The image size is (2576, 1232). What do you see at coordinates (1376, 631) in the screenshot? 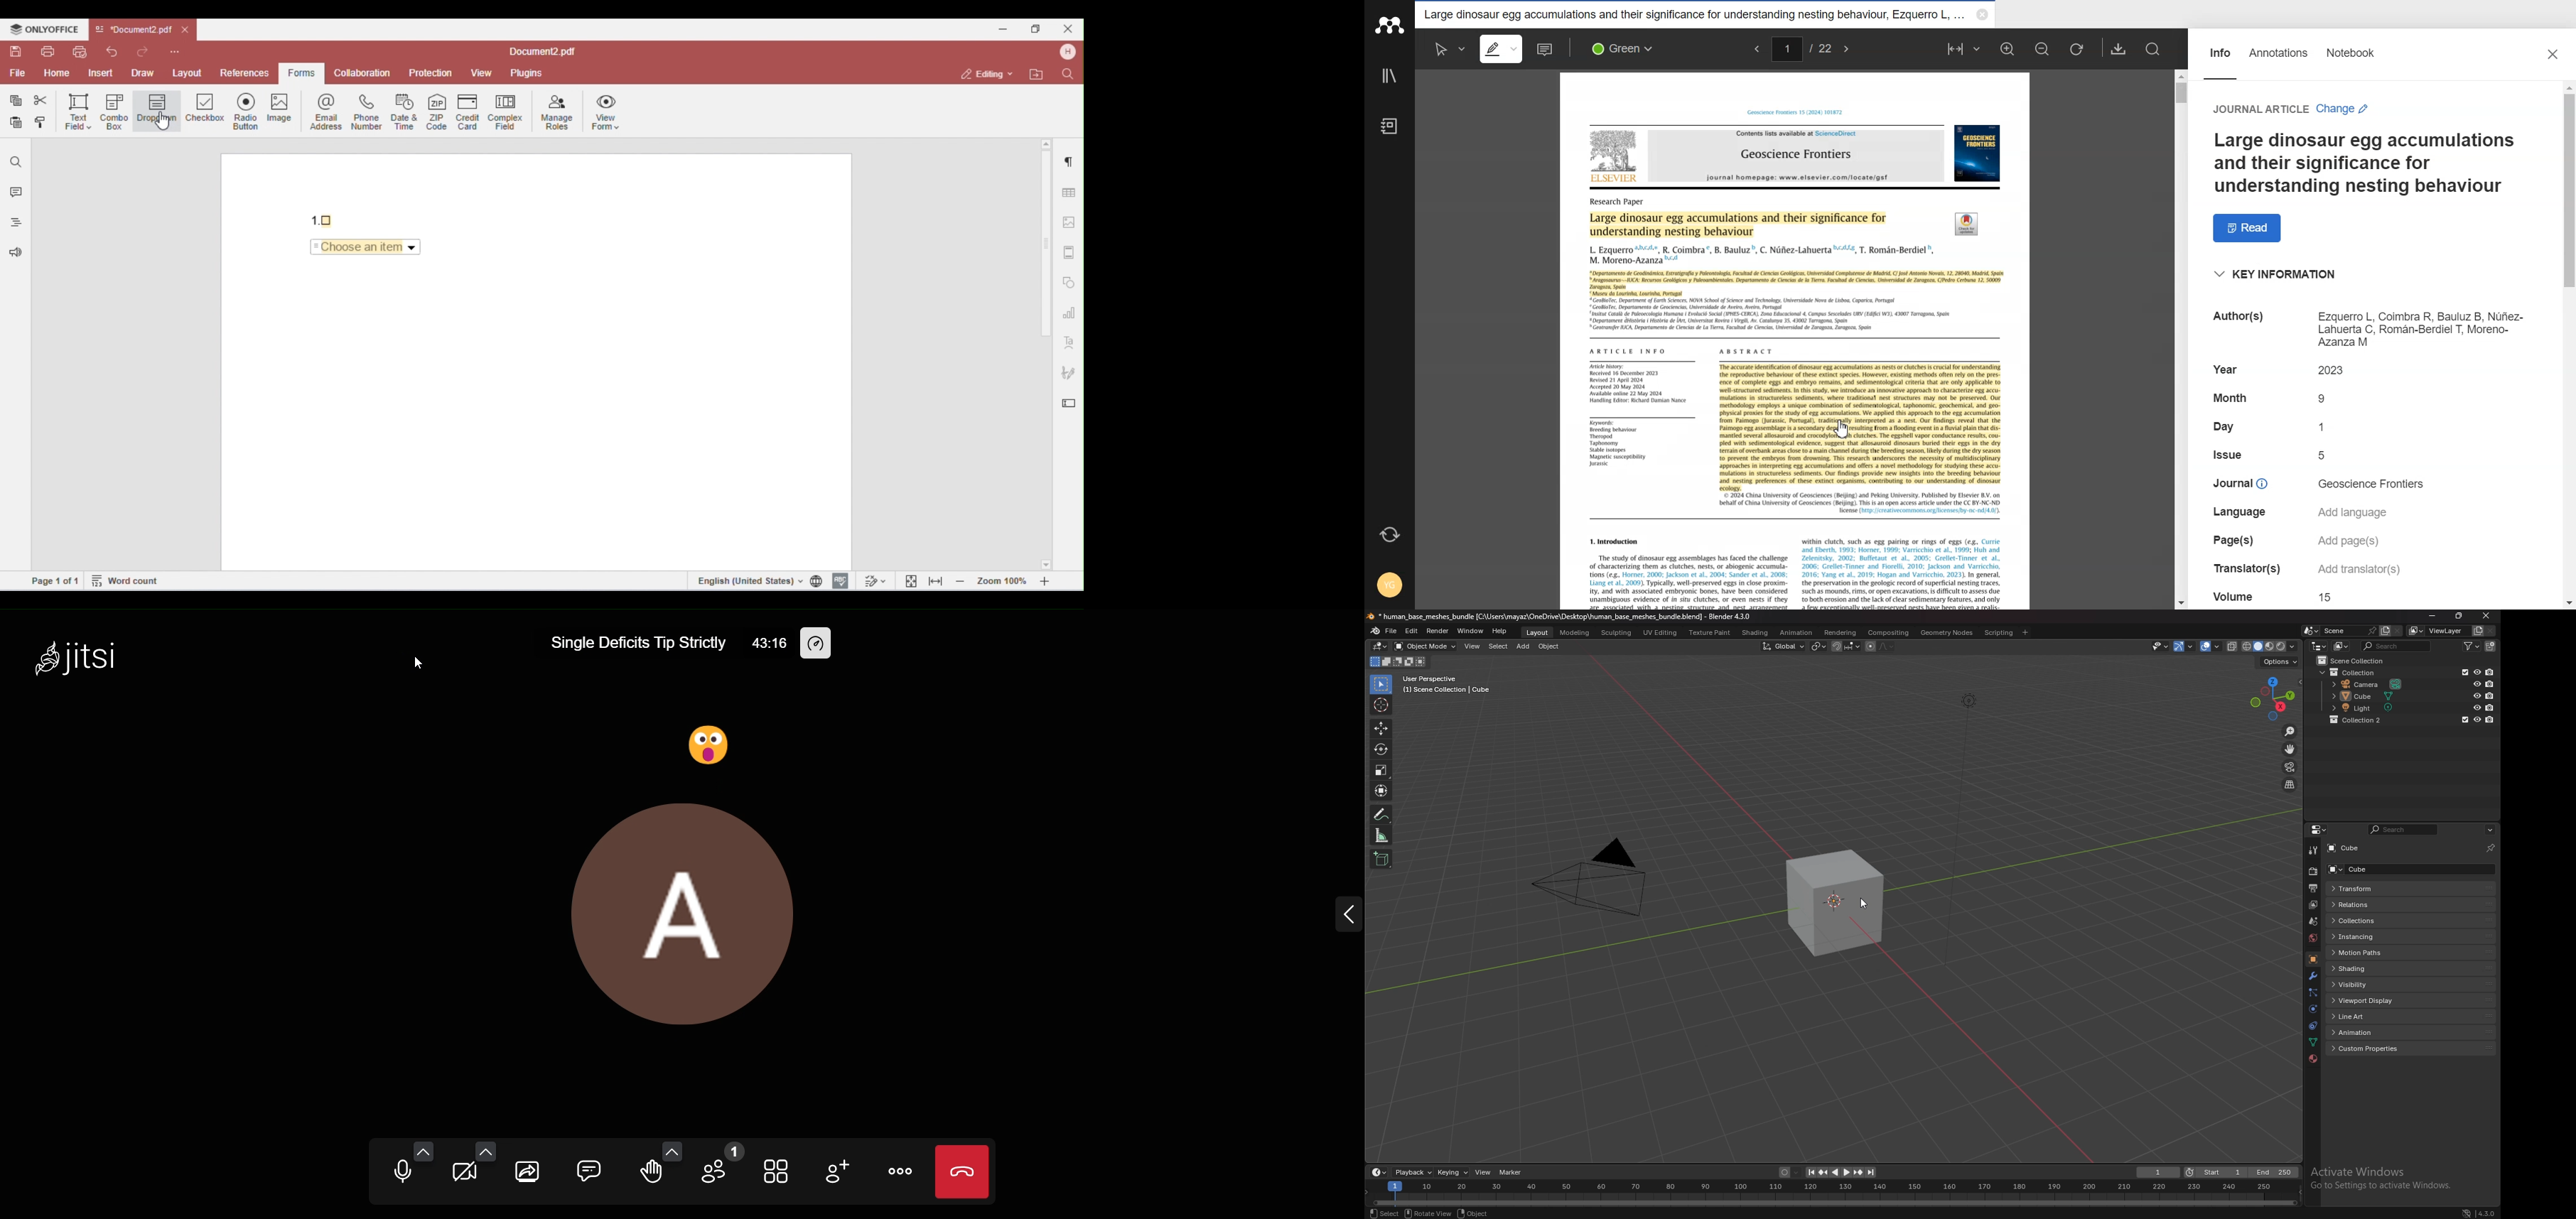
I see `blender` at bounding box center [1376, 631].